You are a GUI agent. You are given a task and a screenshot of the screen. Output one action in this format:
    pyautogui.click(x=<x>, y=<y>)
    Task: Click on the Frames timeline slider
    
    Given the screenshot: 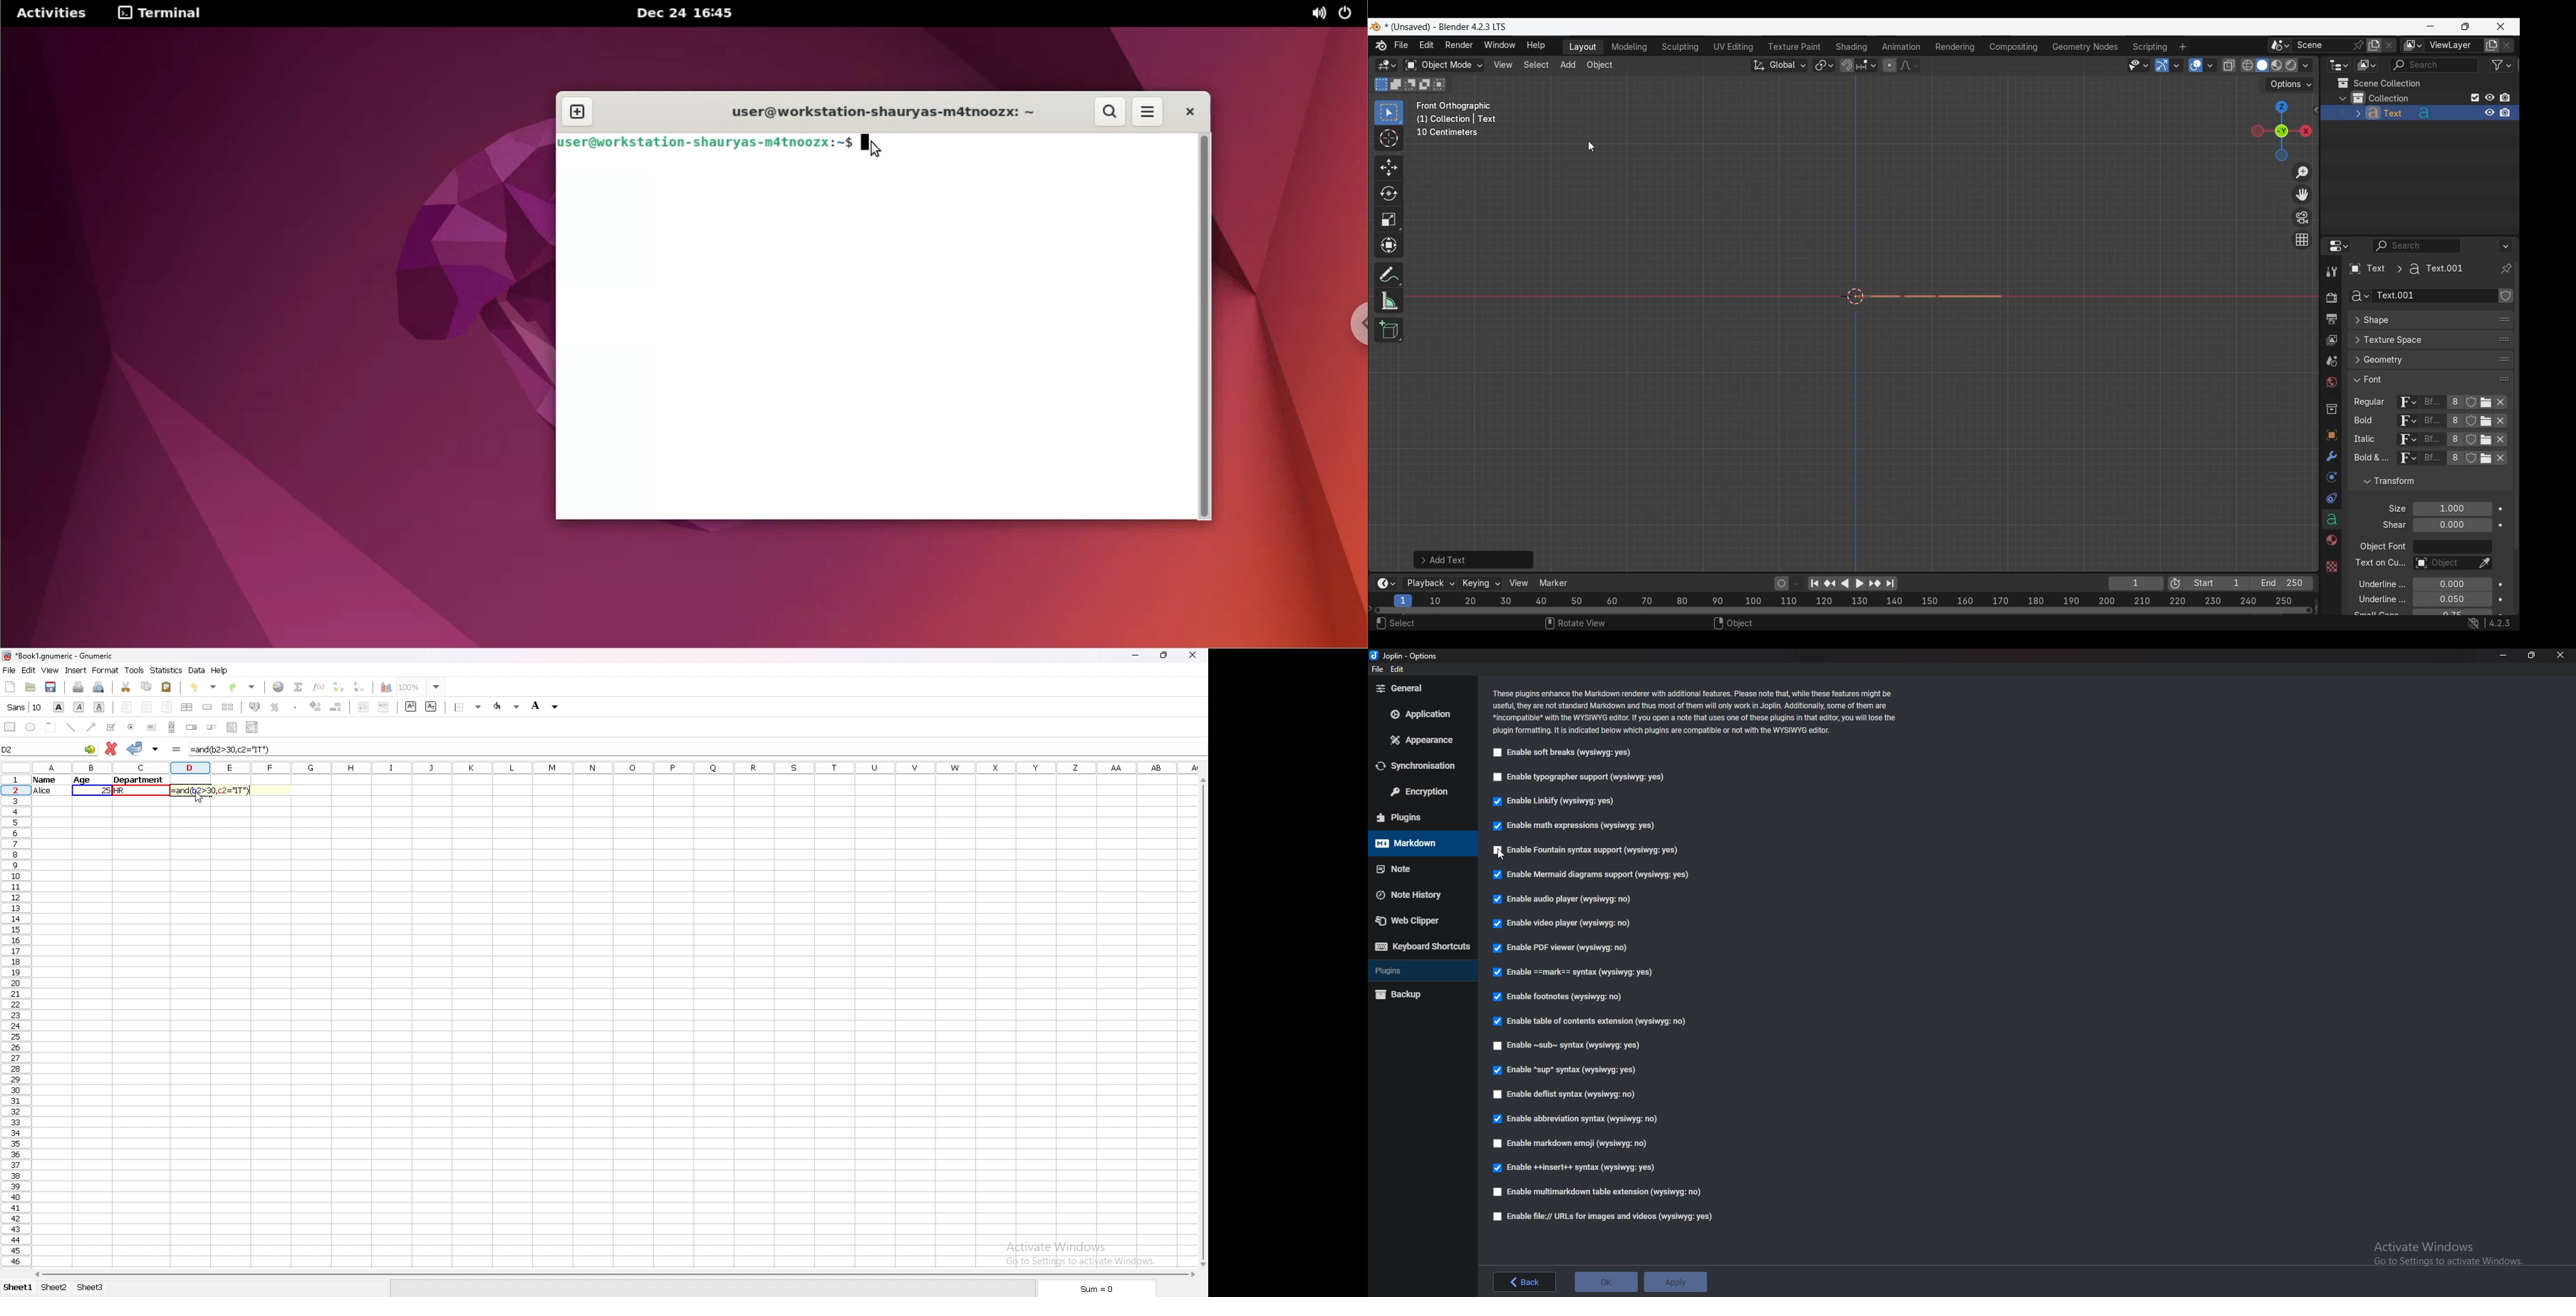 What is the action you would take?
    pyautogui.click(x=1843, y=611)
    